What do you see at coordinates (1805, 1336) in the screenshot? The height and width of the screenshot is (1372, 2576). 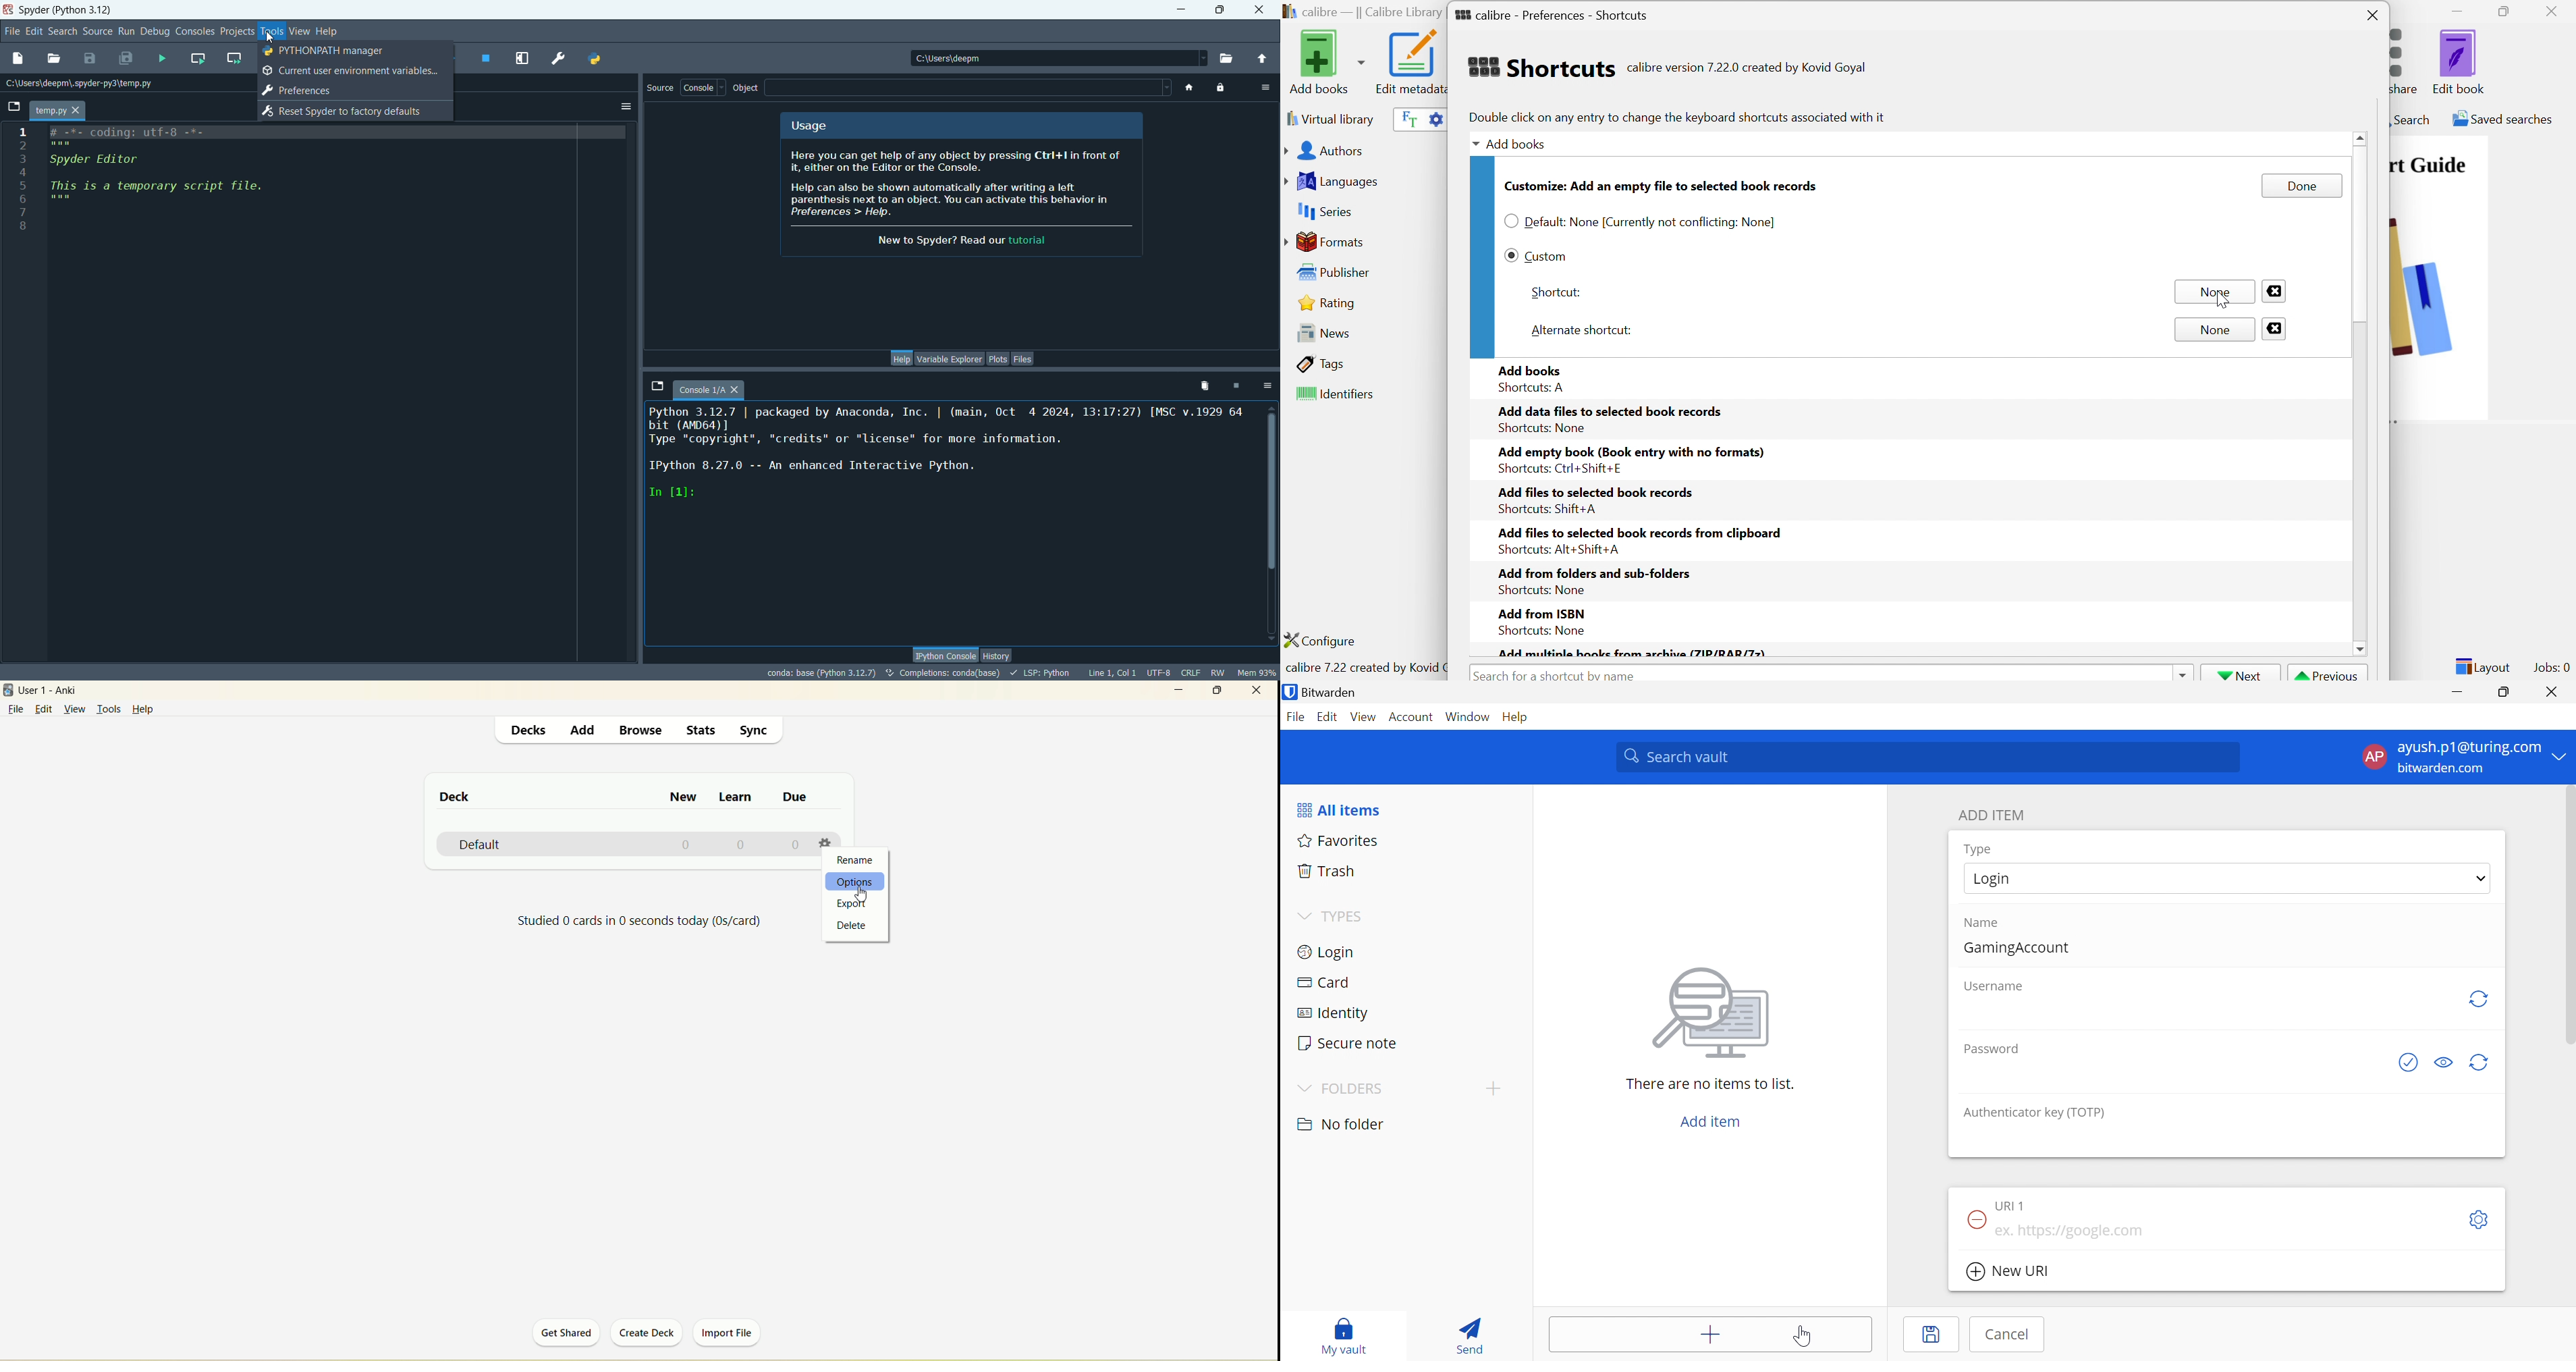 I see `Cursor` at bounding box center [1805, 1336].